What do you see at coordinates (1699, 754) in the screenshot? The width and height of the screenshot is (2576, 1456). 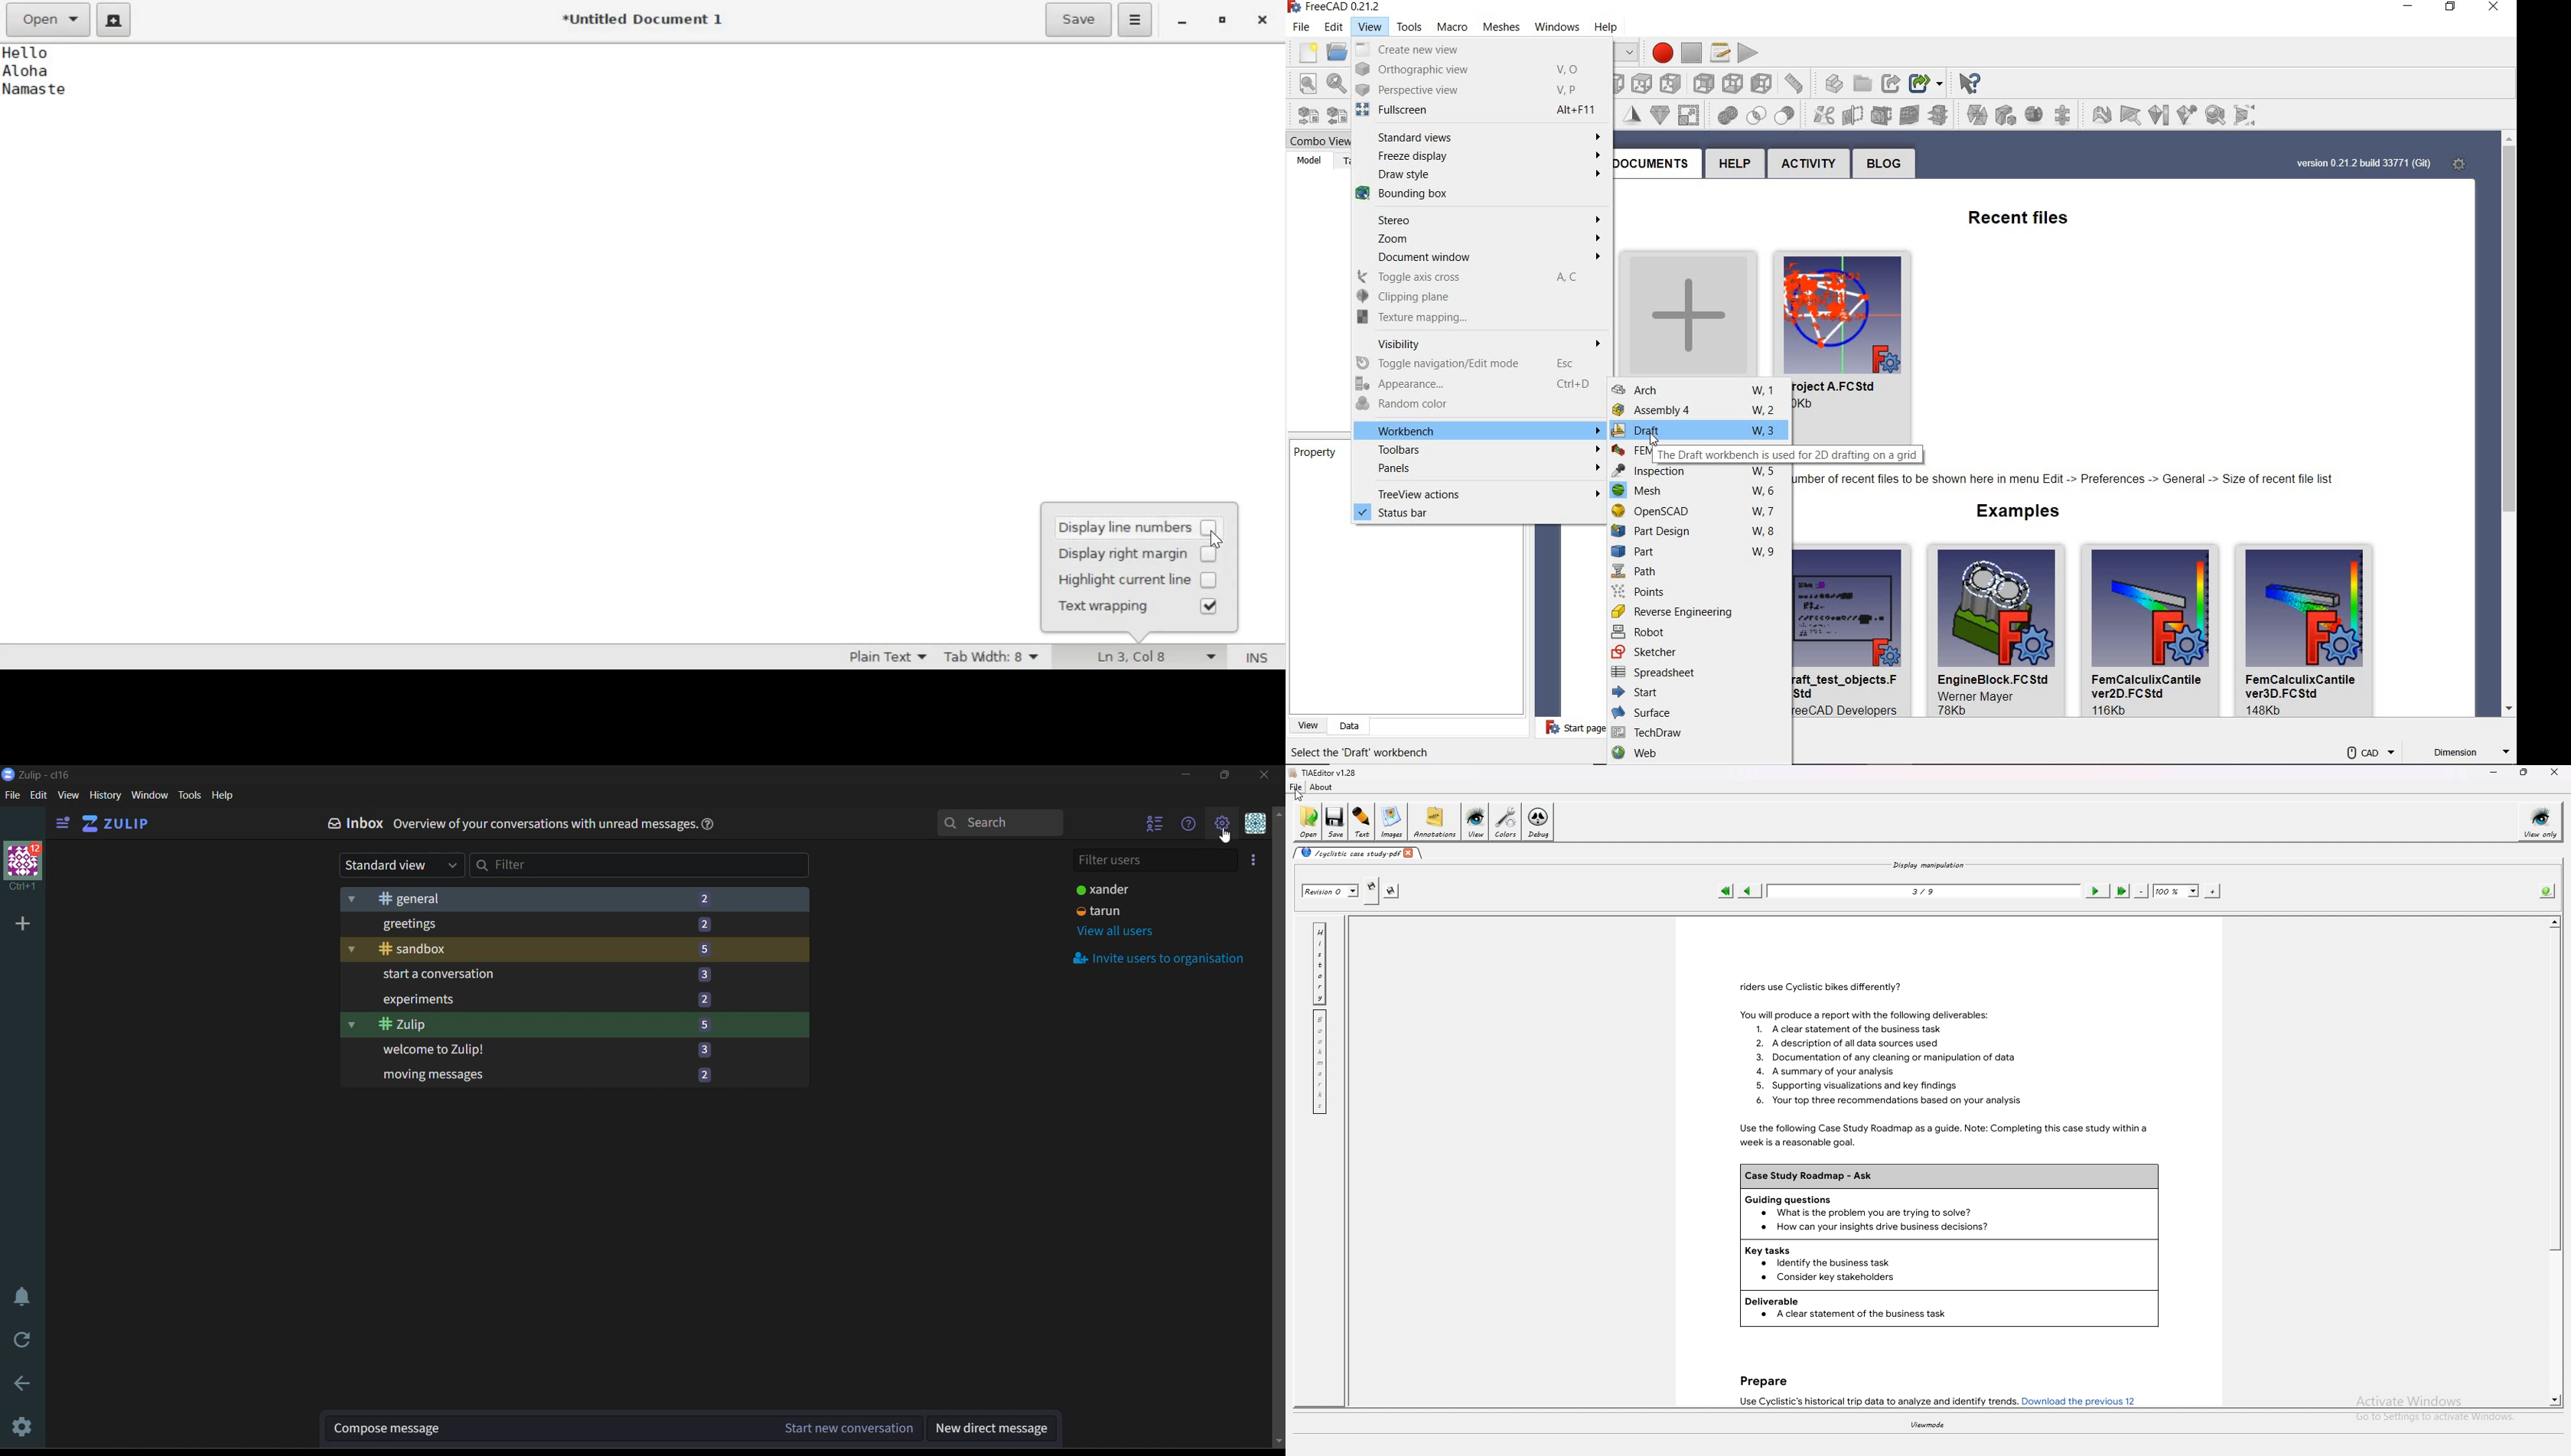 I see `web` at bounding box center [1699, 754].